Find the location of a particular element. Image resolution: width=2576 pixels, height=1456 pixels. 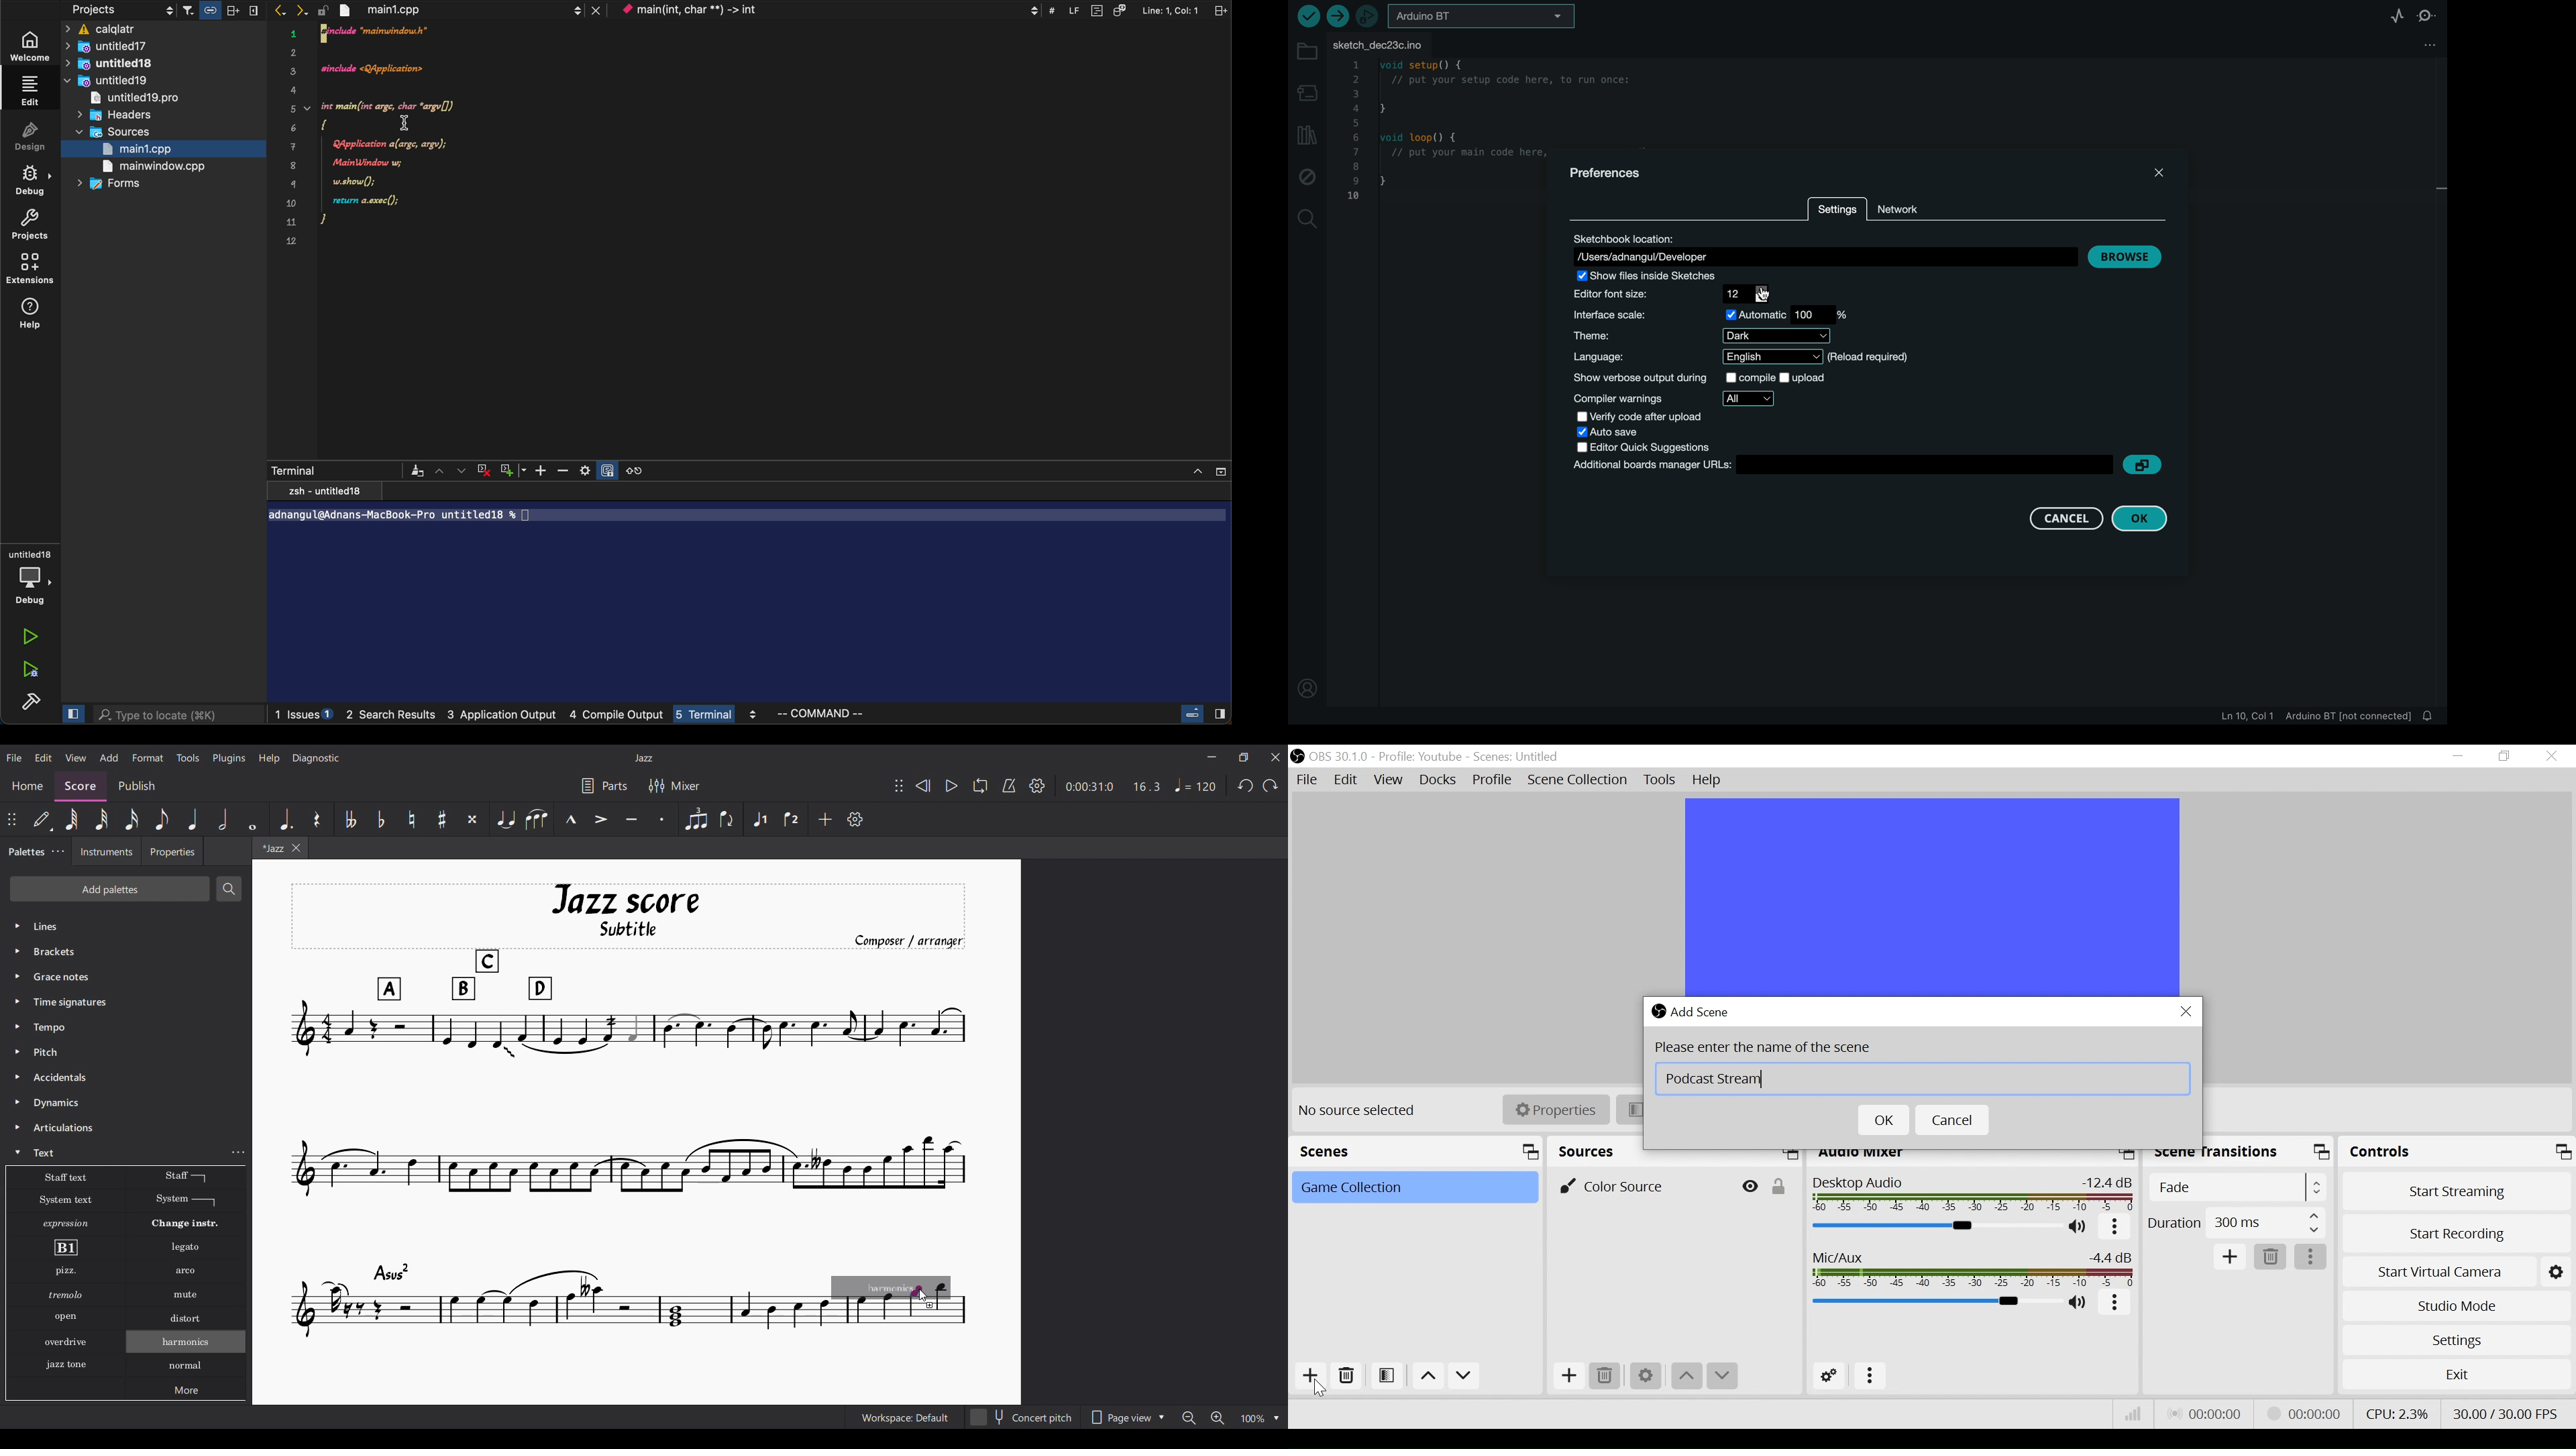

Text options is located at coordinates (64, 1177).